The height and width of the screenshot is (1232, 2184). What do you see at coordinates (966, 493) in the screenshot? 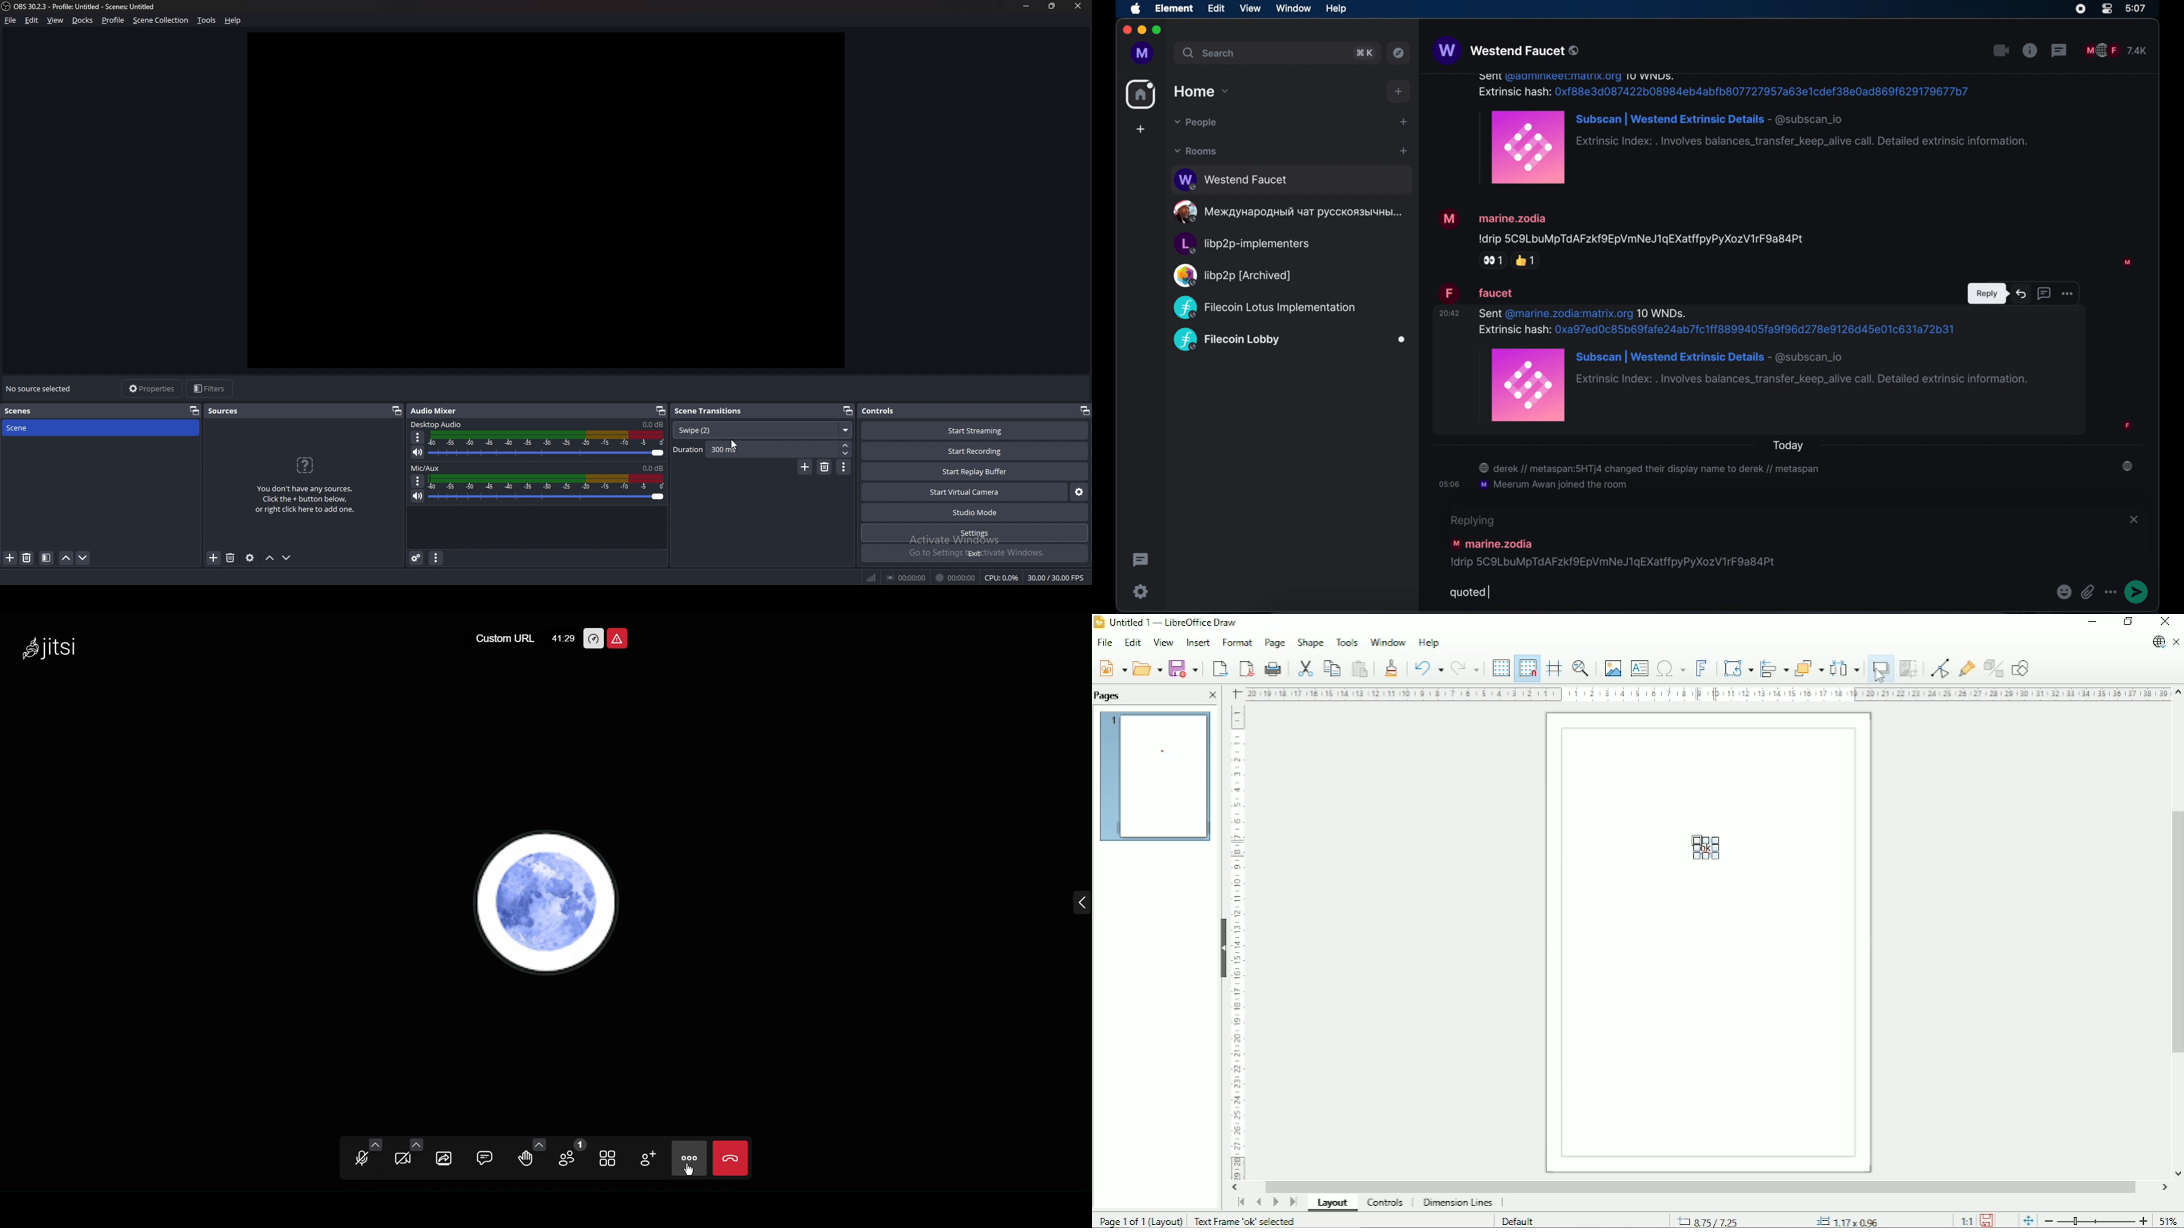
I see `start virtual camera` at bounding box center [966, 493].